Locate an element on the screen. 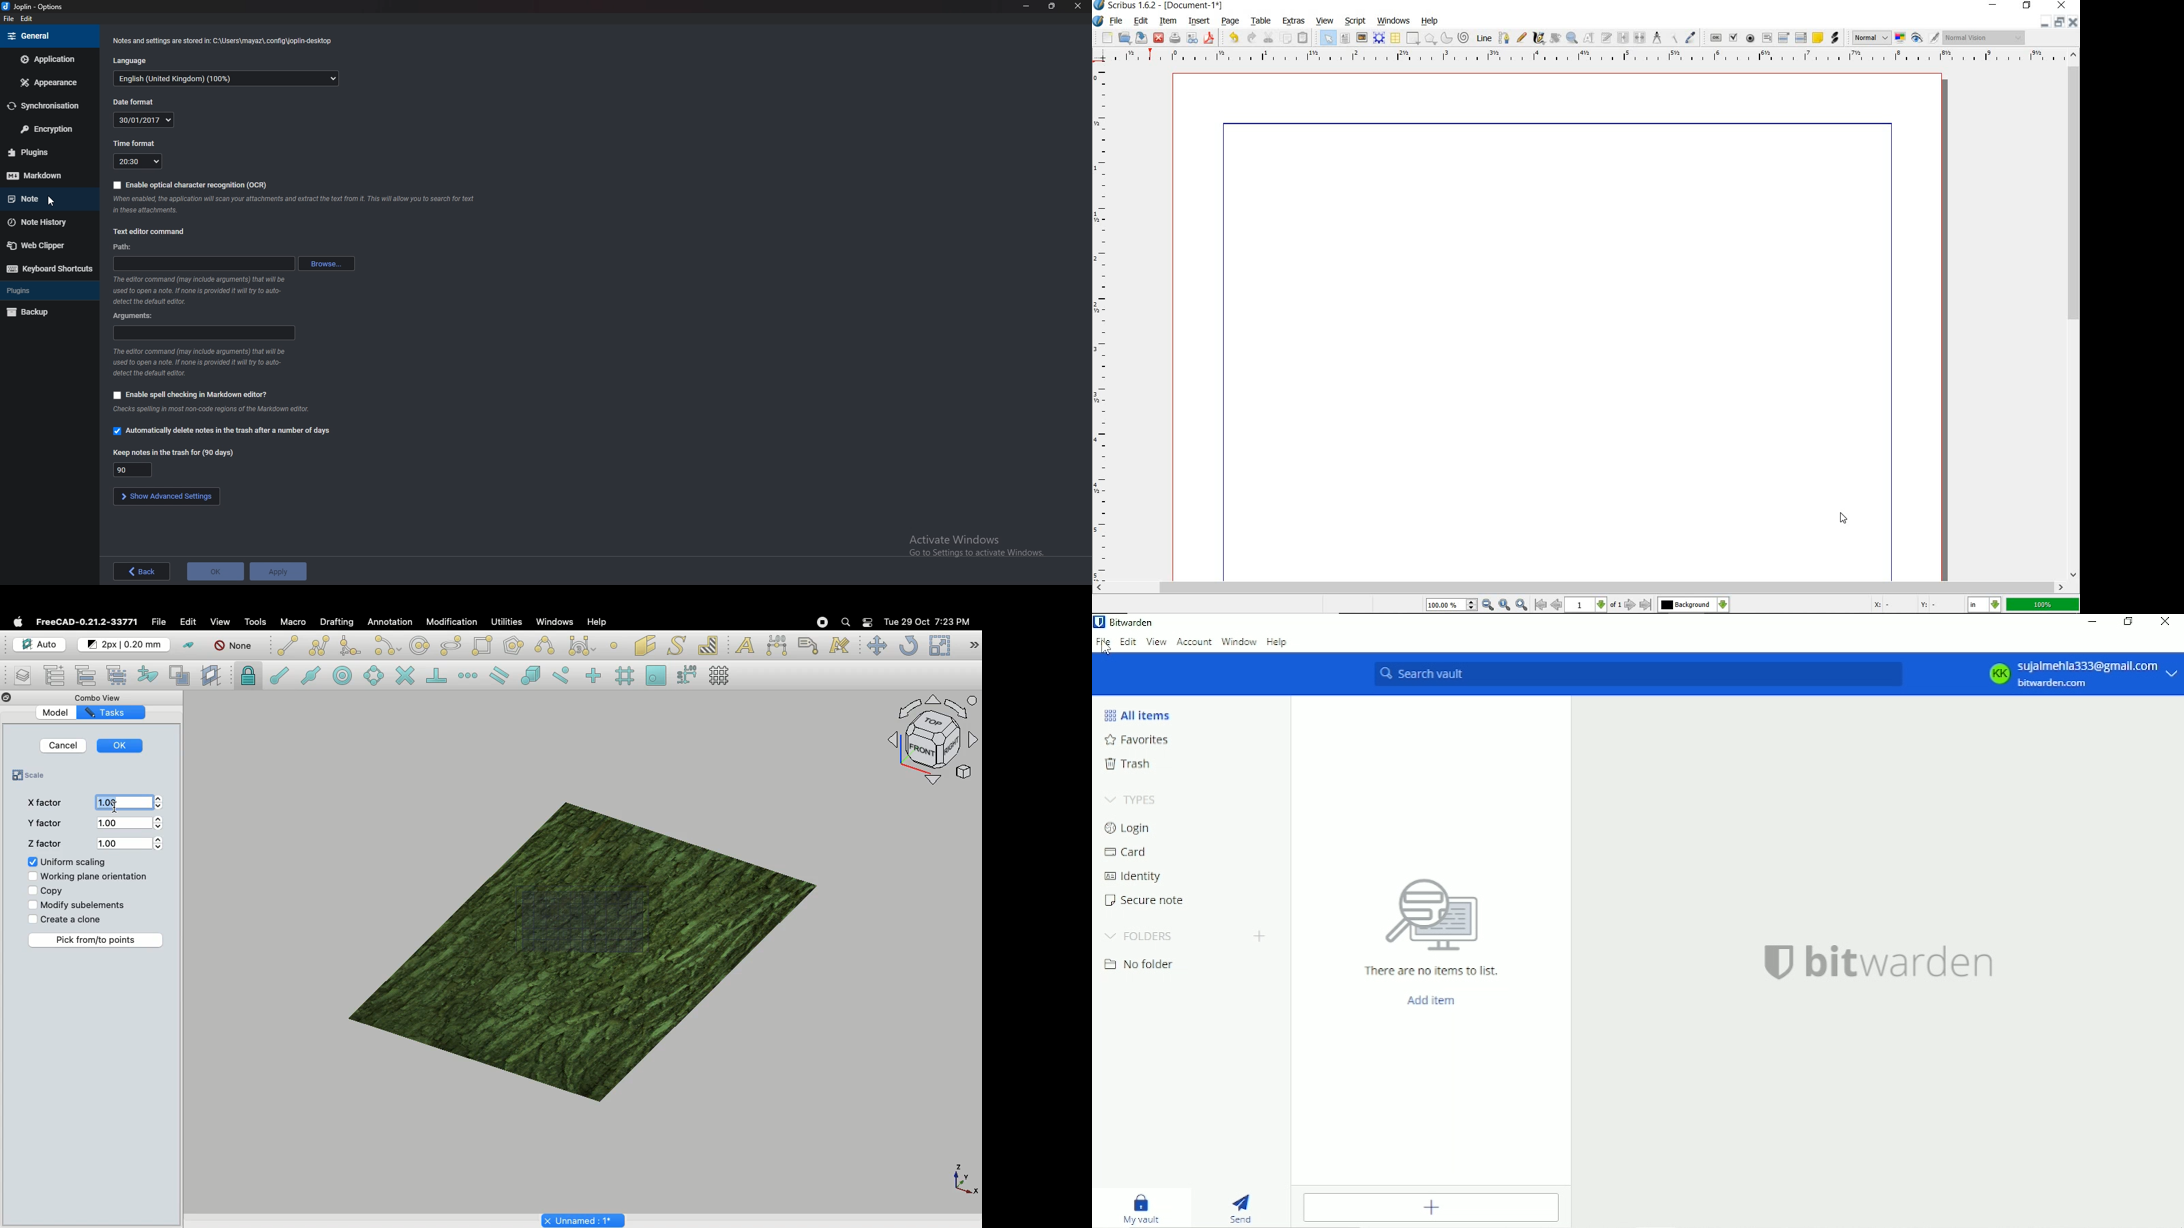 The width and height of the screenshot is (2184, 1232). Note history is located at coordinates (45, 223).